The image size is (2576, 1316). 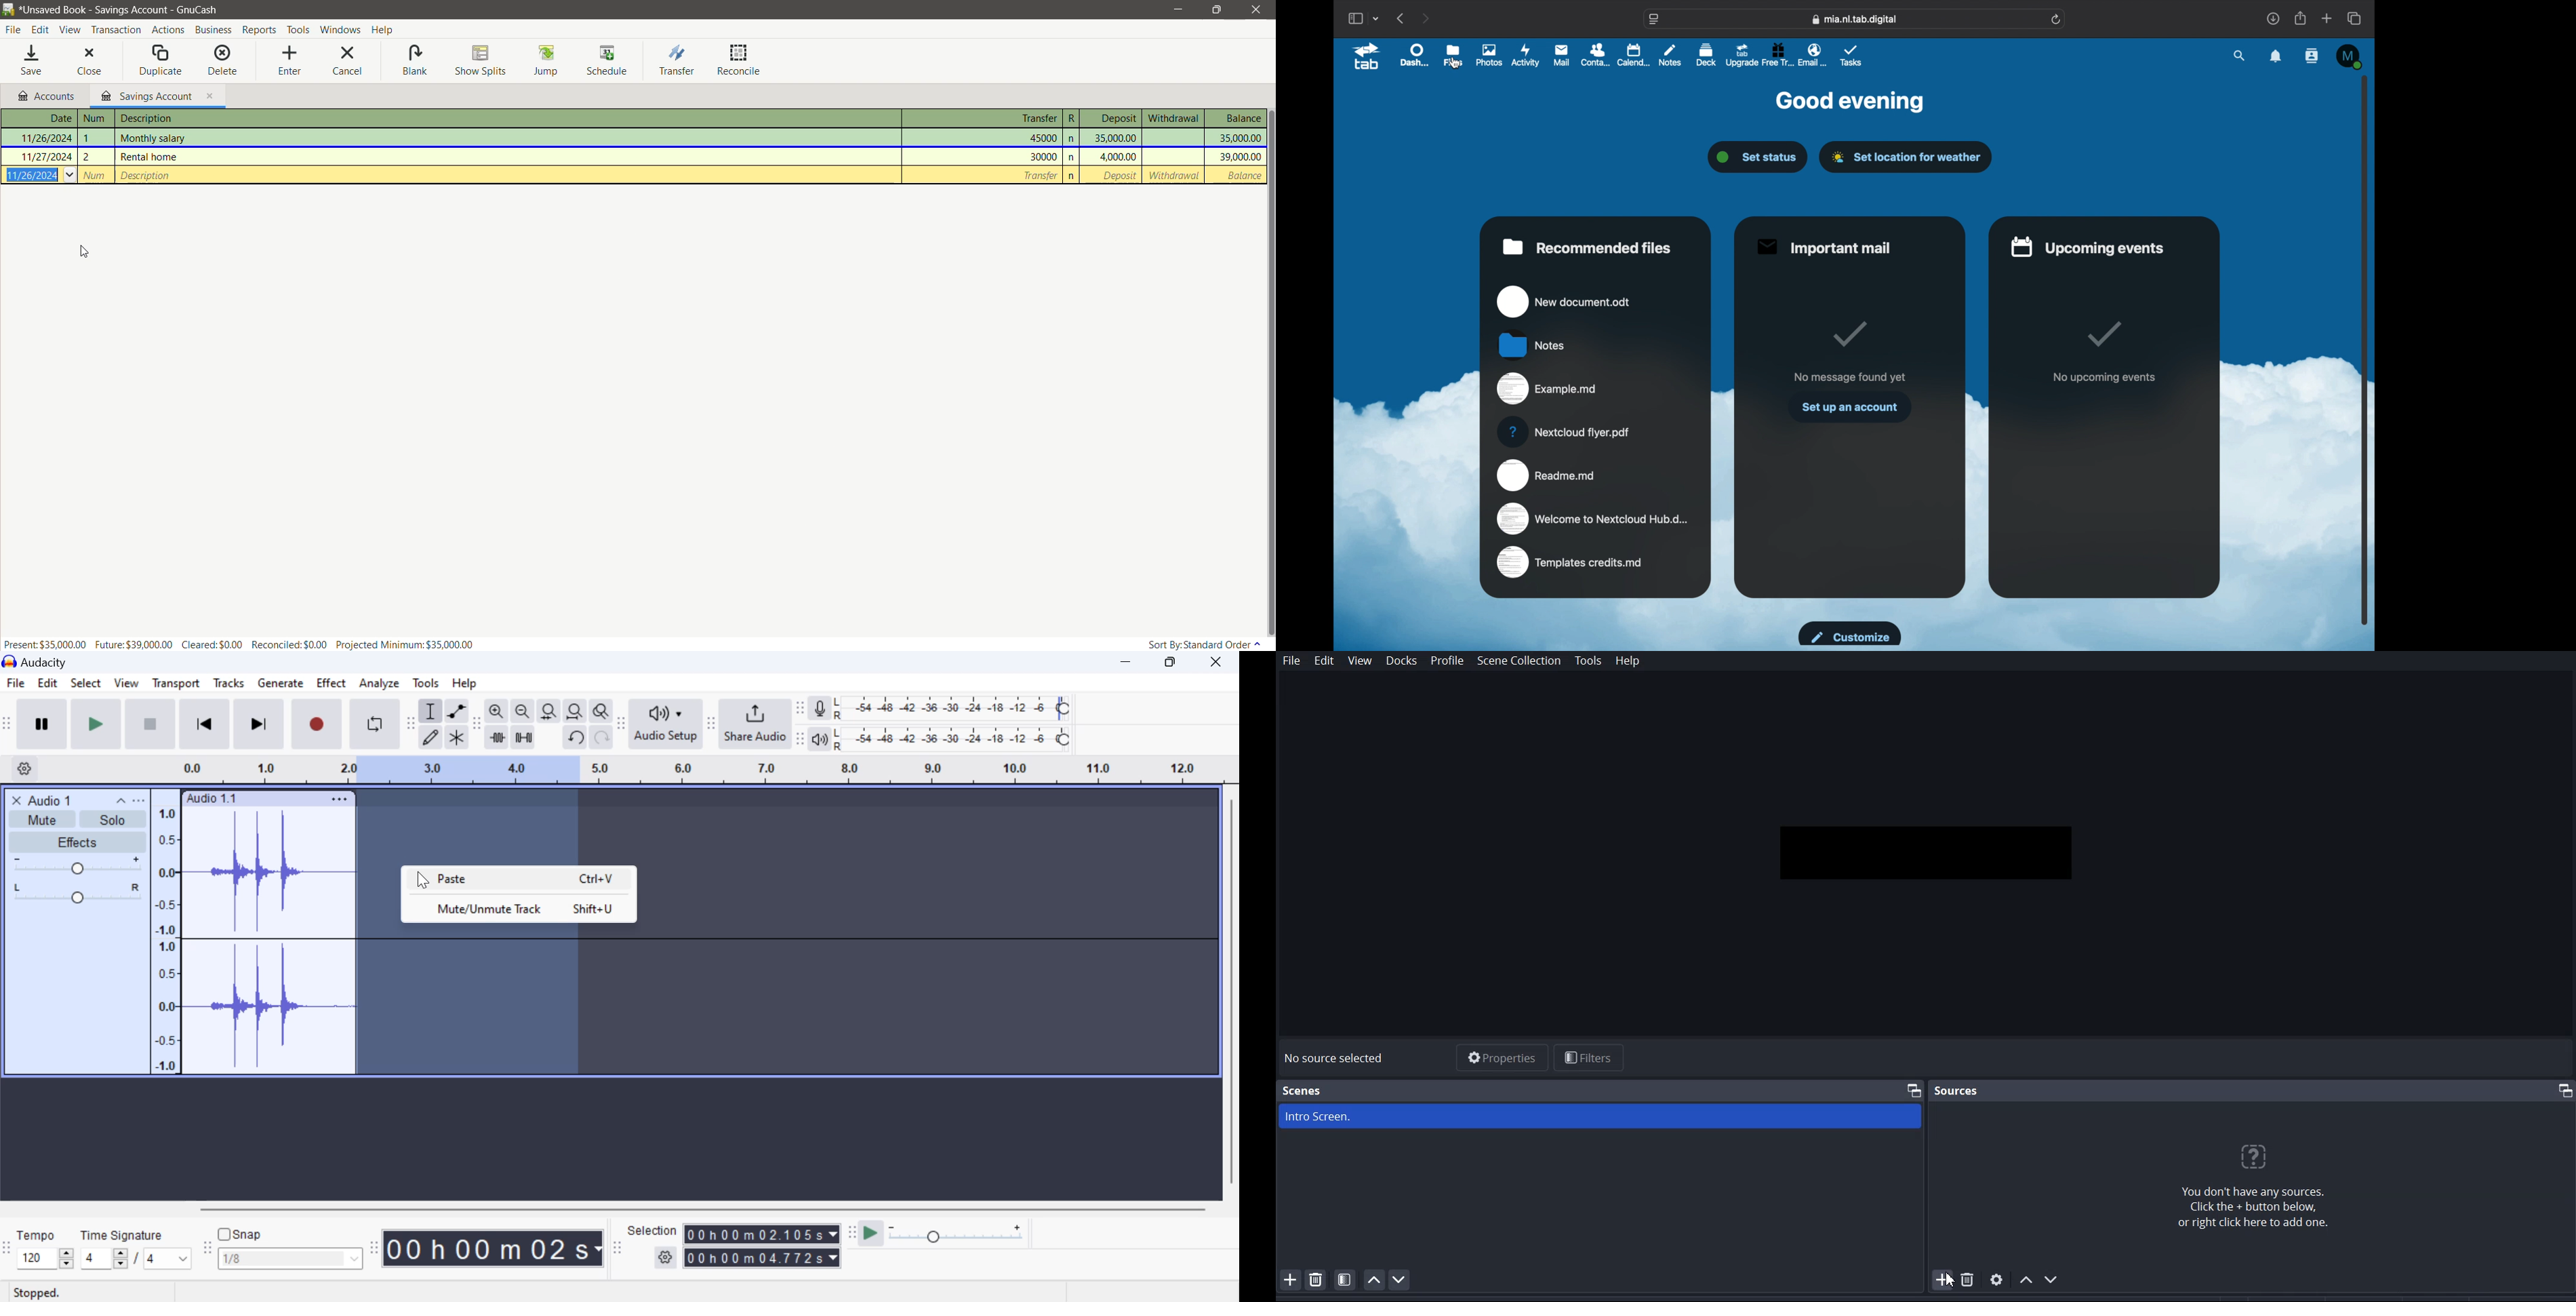 What do you see at coordinates (1590, 1057) in the screenshot?
I see `Filters` at bounding box center [1590, 1057].